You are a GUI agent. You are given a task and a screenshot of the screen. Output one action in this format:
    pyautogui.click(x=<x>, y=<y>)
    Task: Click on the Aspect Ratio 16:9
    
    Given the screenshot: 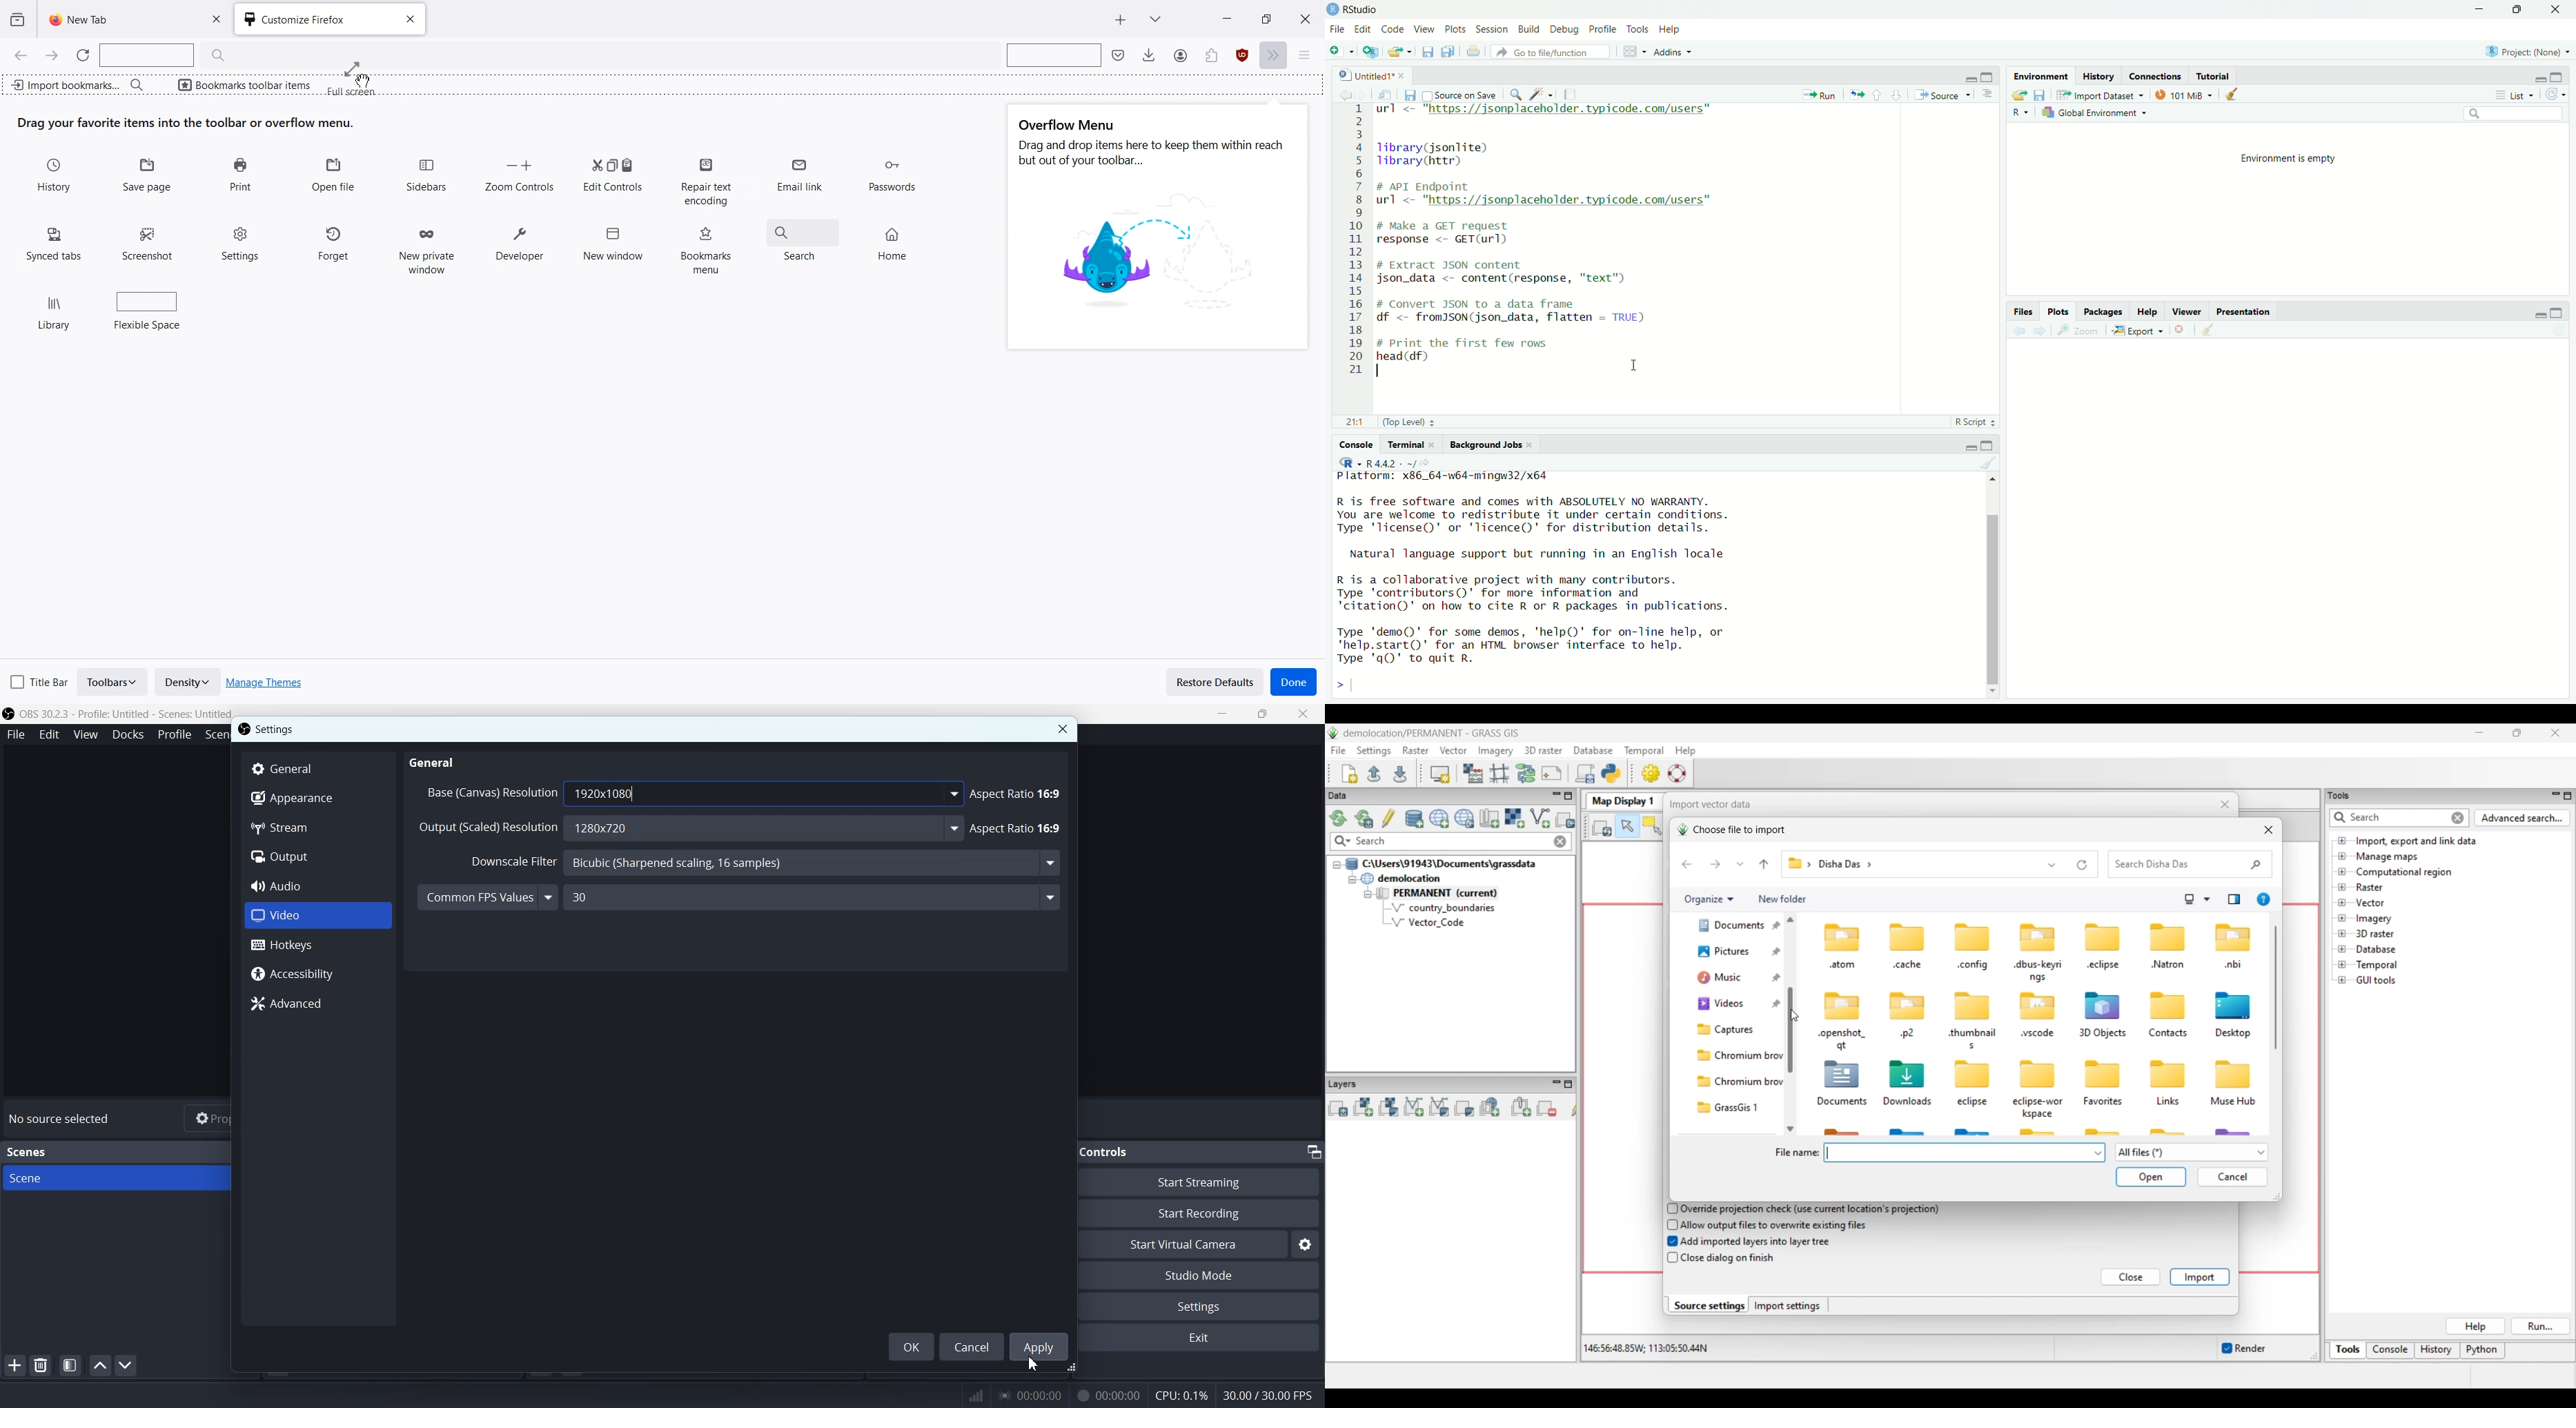 What is the action you would take?
    pyautogui.click(x=1019, y=828)
    